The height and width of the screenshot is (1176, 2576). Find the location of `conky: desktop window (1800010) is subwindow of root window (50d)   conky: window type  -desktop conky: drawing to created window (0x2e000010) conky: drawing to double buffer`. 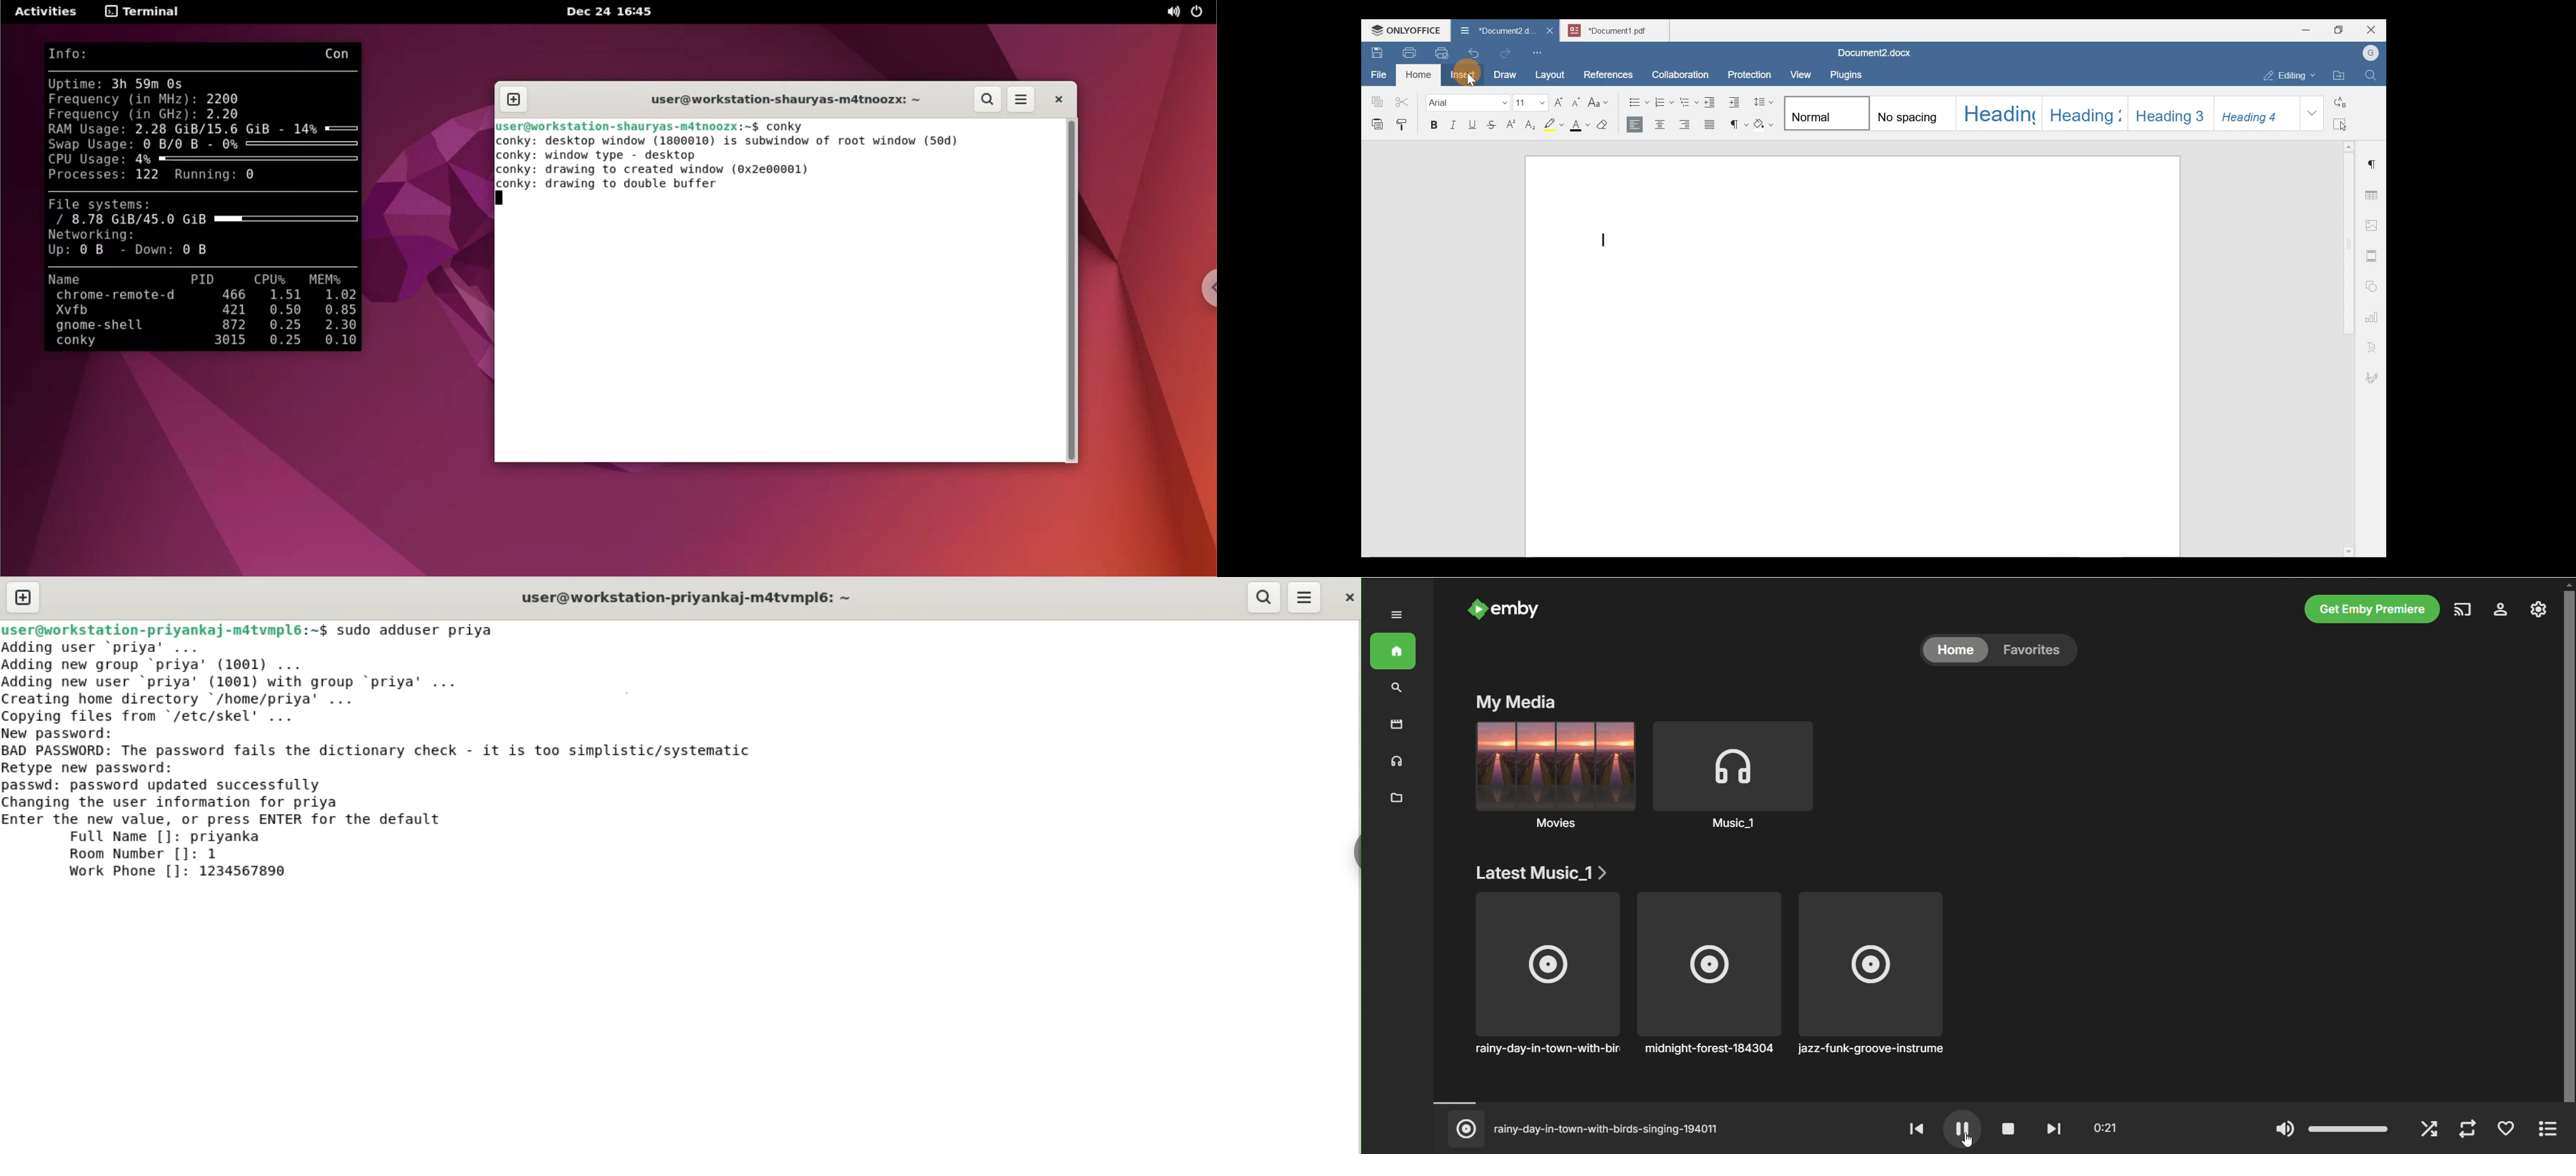

conky: desktop window (1800010) is subwindow of root window (50d)   conky: window type  -desktop conky: drawing to created window (0x2e000010) conky: drawing to double buffer is located at coordinates (778, 176).